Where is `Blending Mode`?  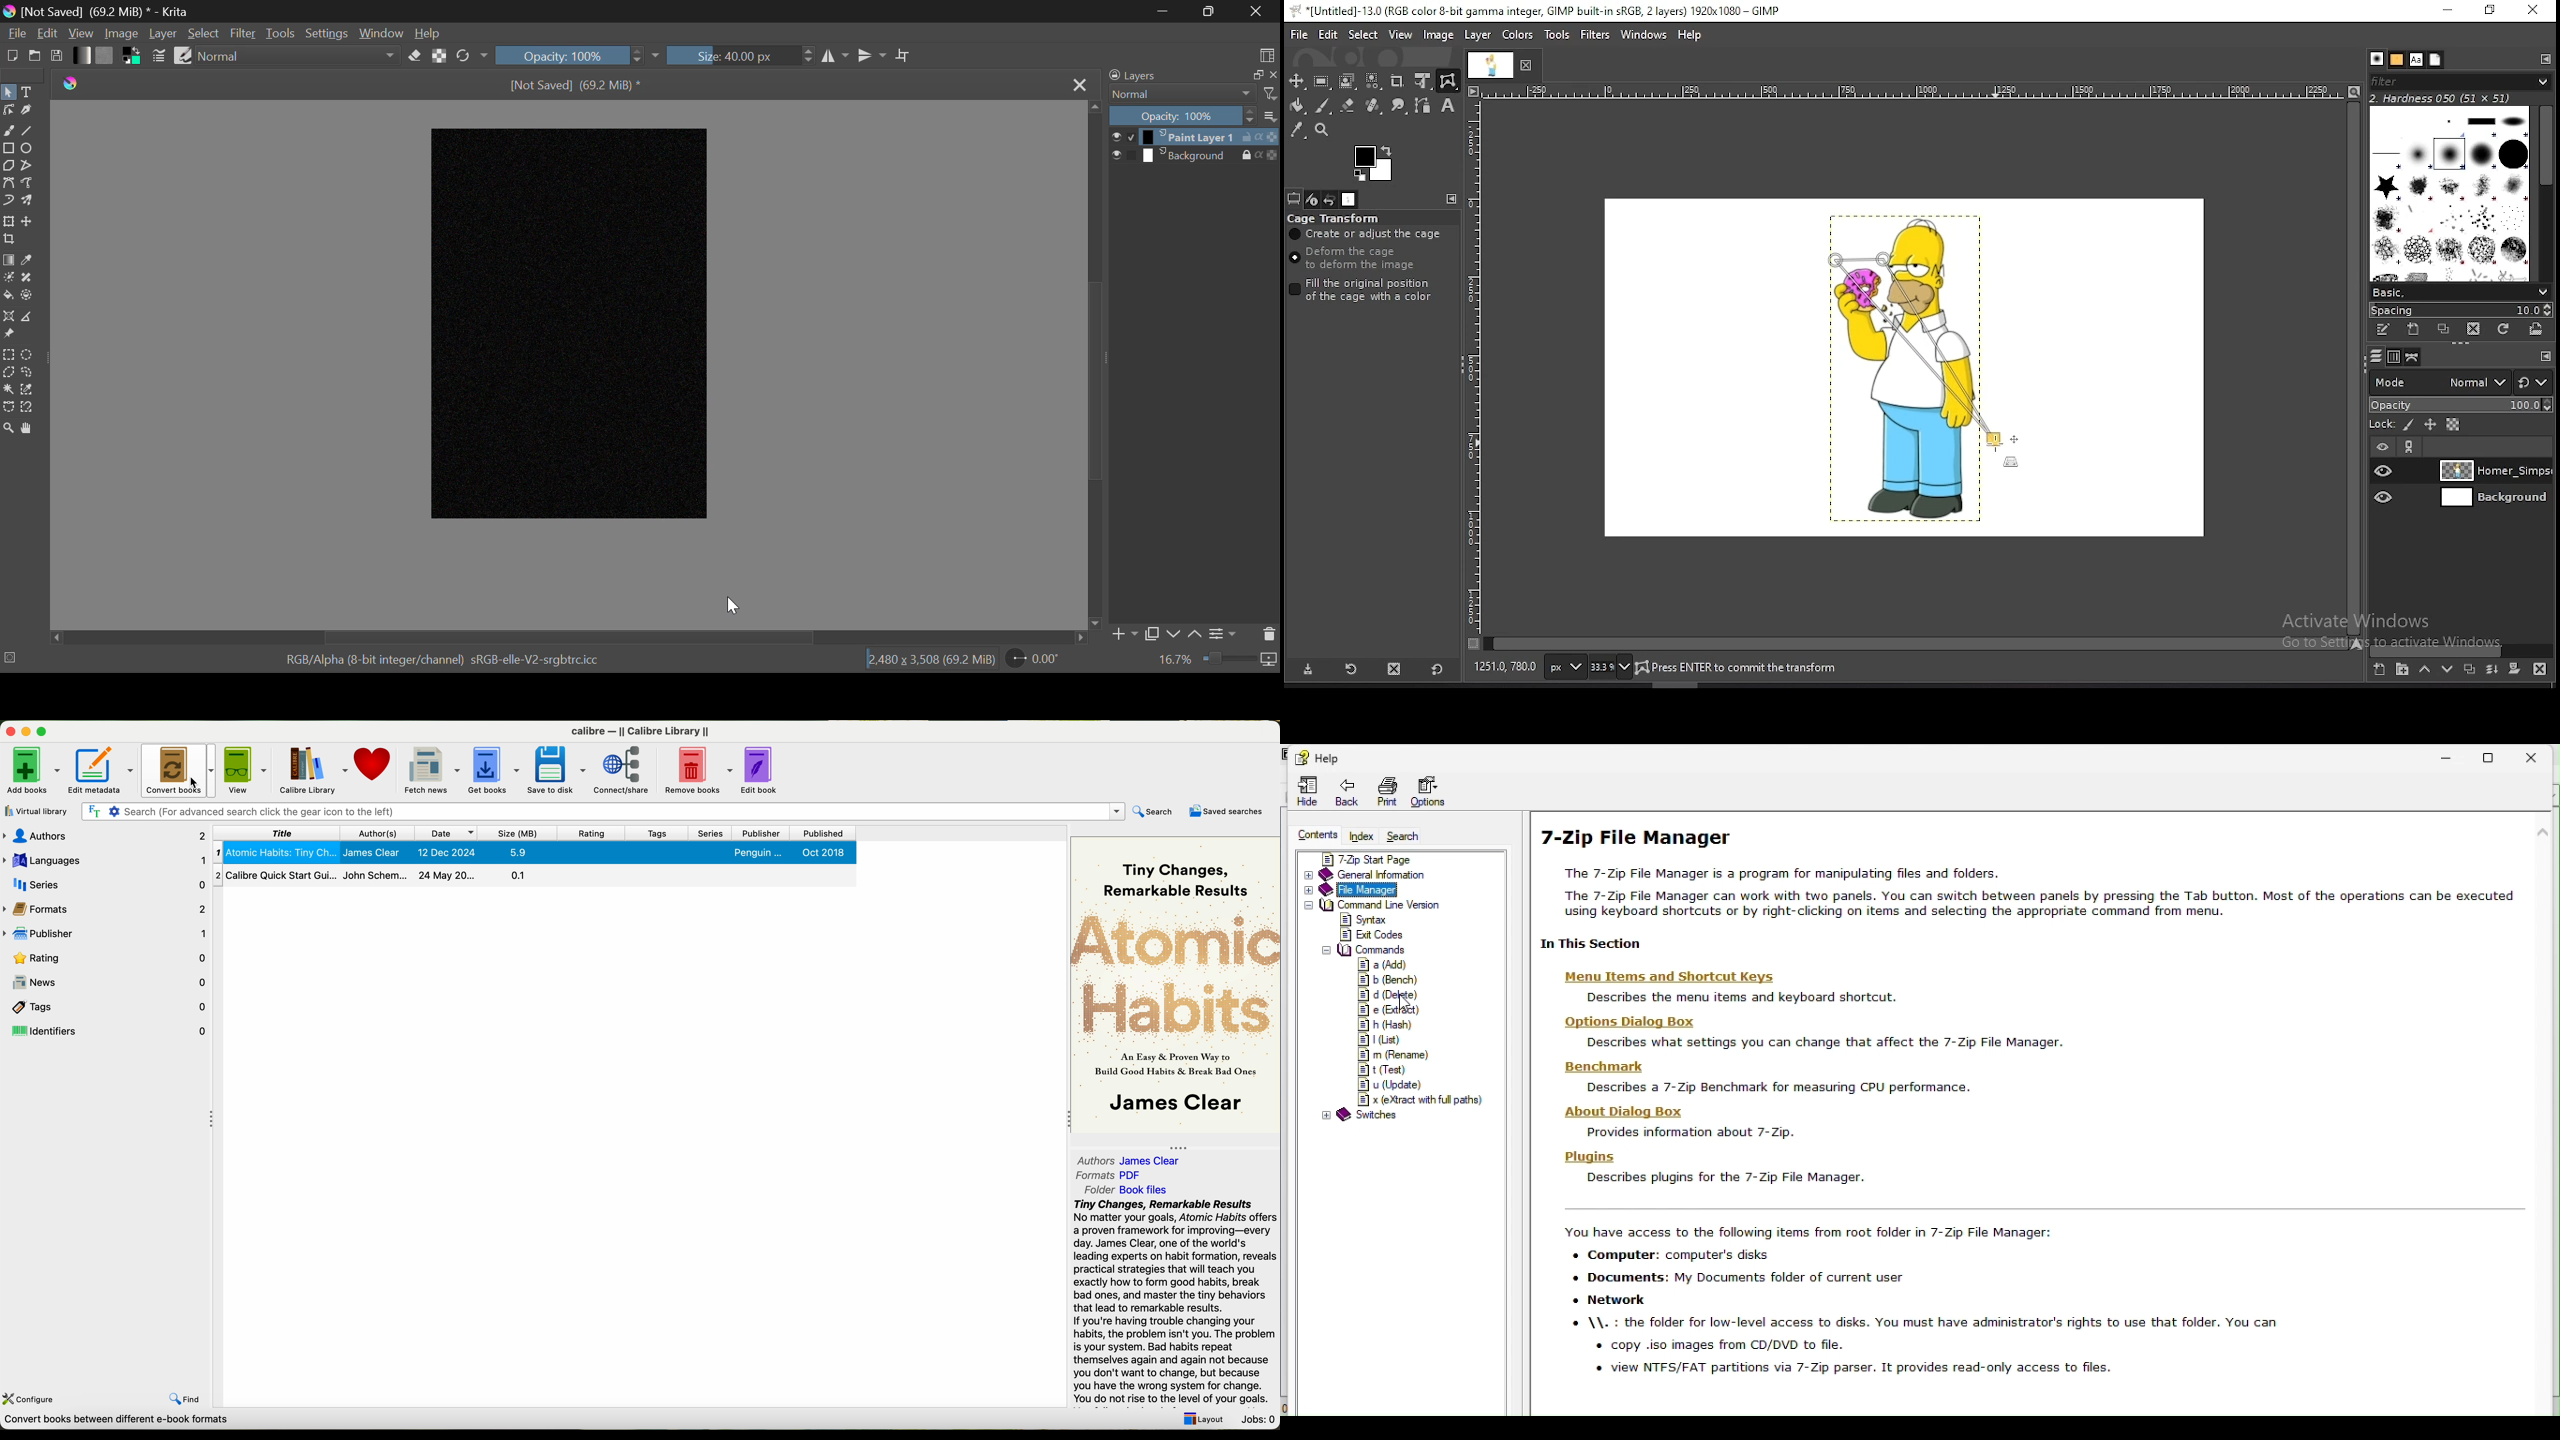 Blending Mode is located at coordinates (298, 58).